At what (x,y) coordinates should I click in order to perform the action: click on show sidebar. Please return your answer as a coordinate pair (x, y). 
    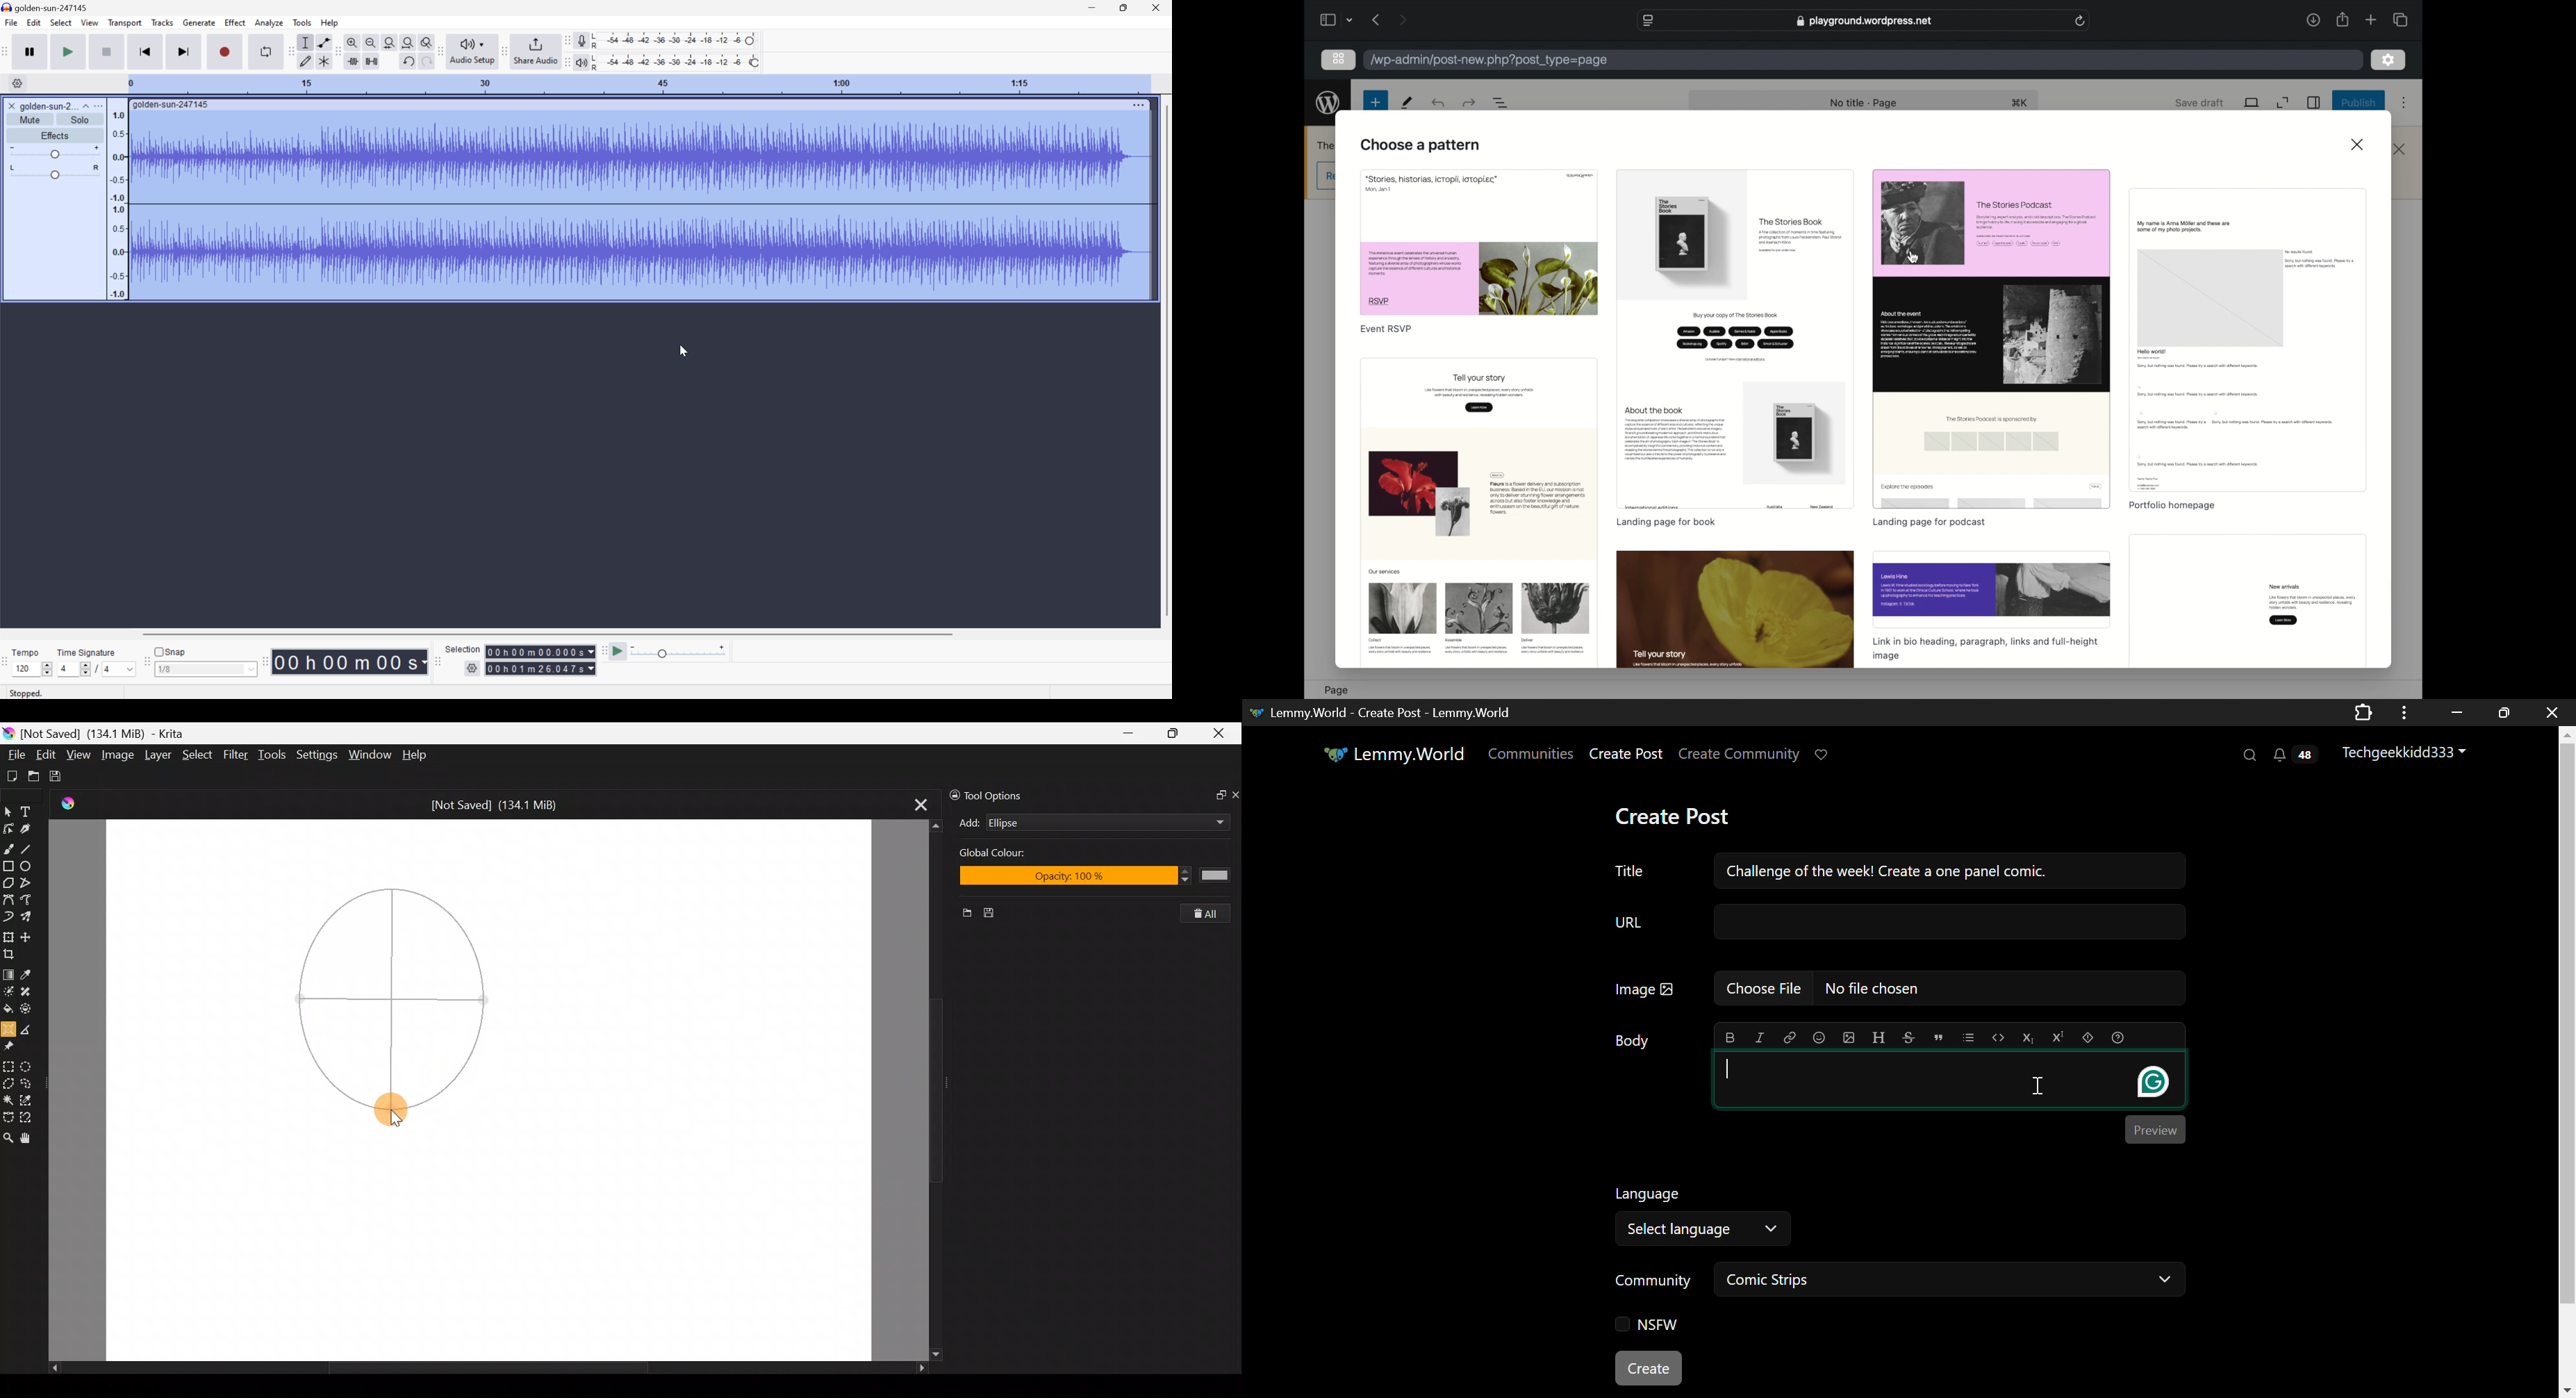
    Looking at the image, I should click on (1327, 19).